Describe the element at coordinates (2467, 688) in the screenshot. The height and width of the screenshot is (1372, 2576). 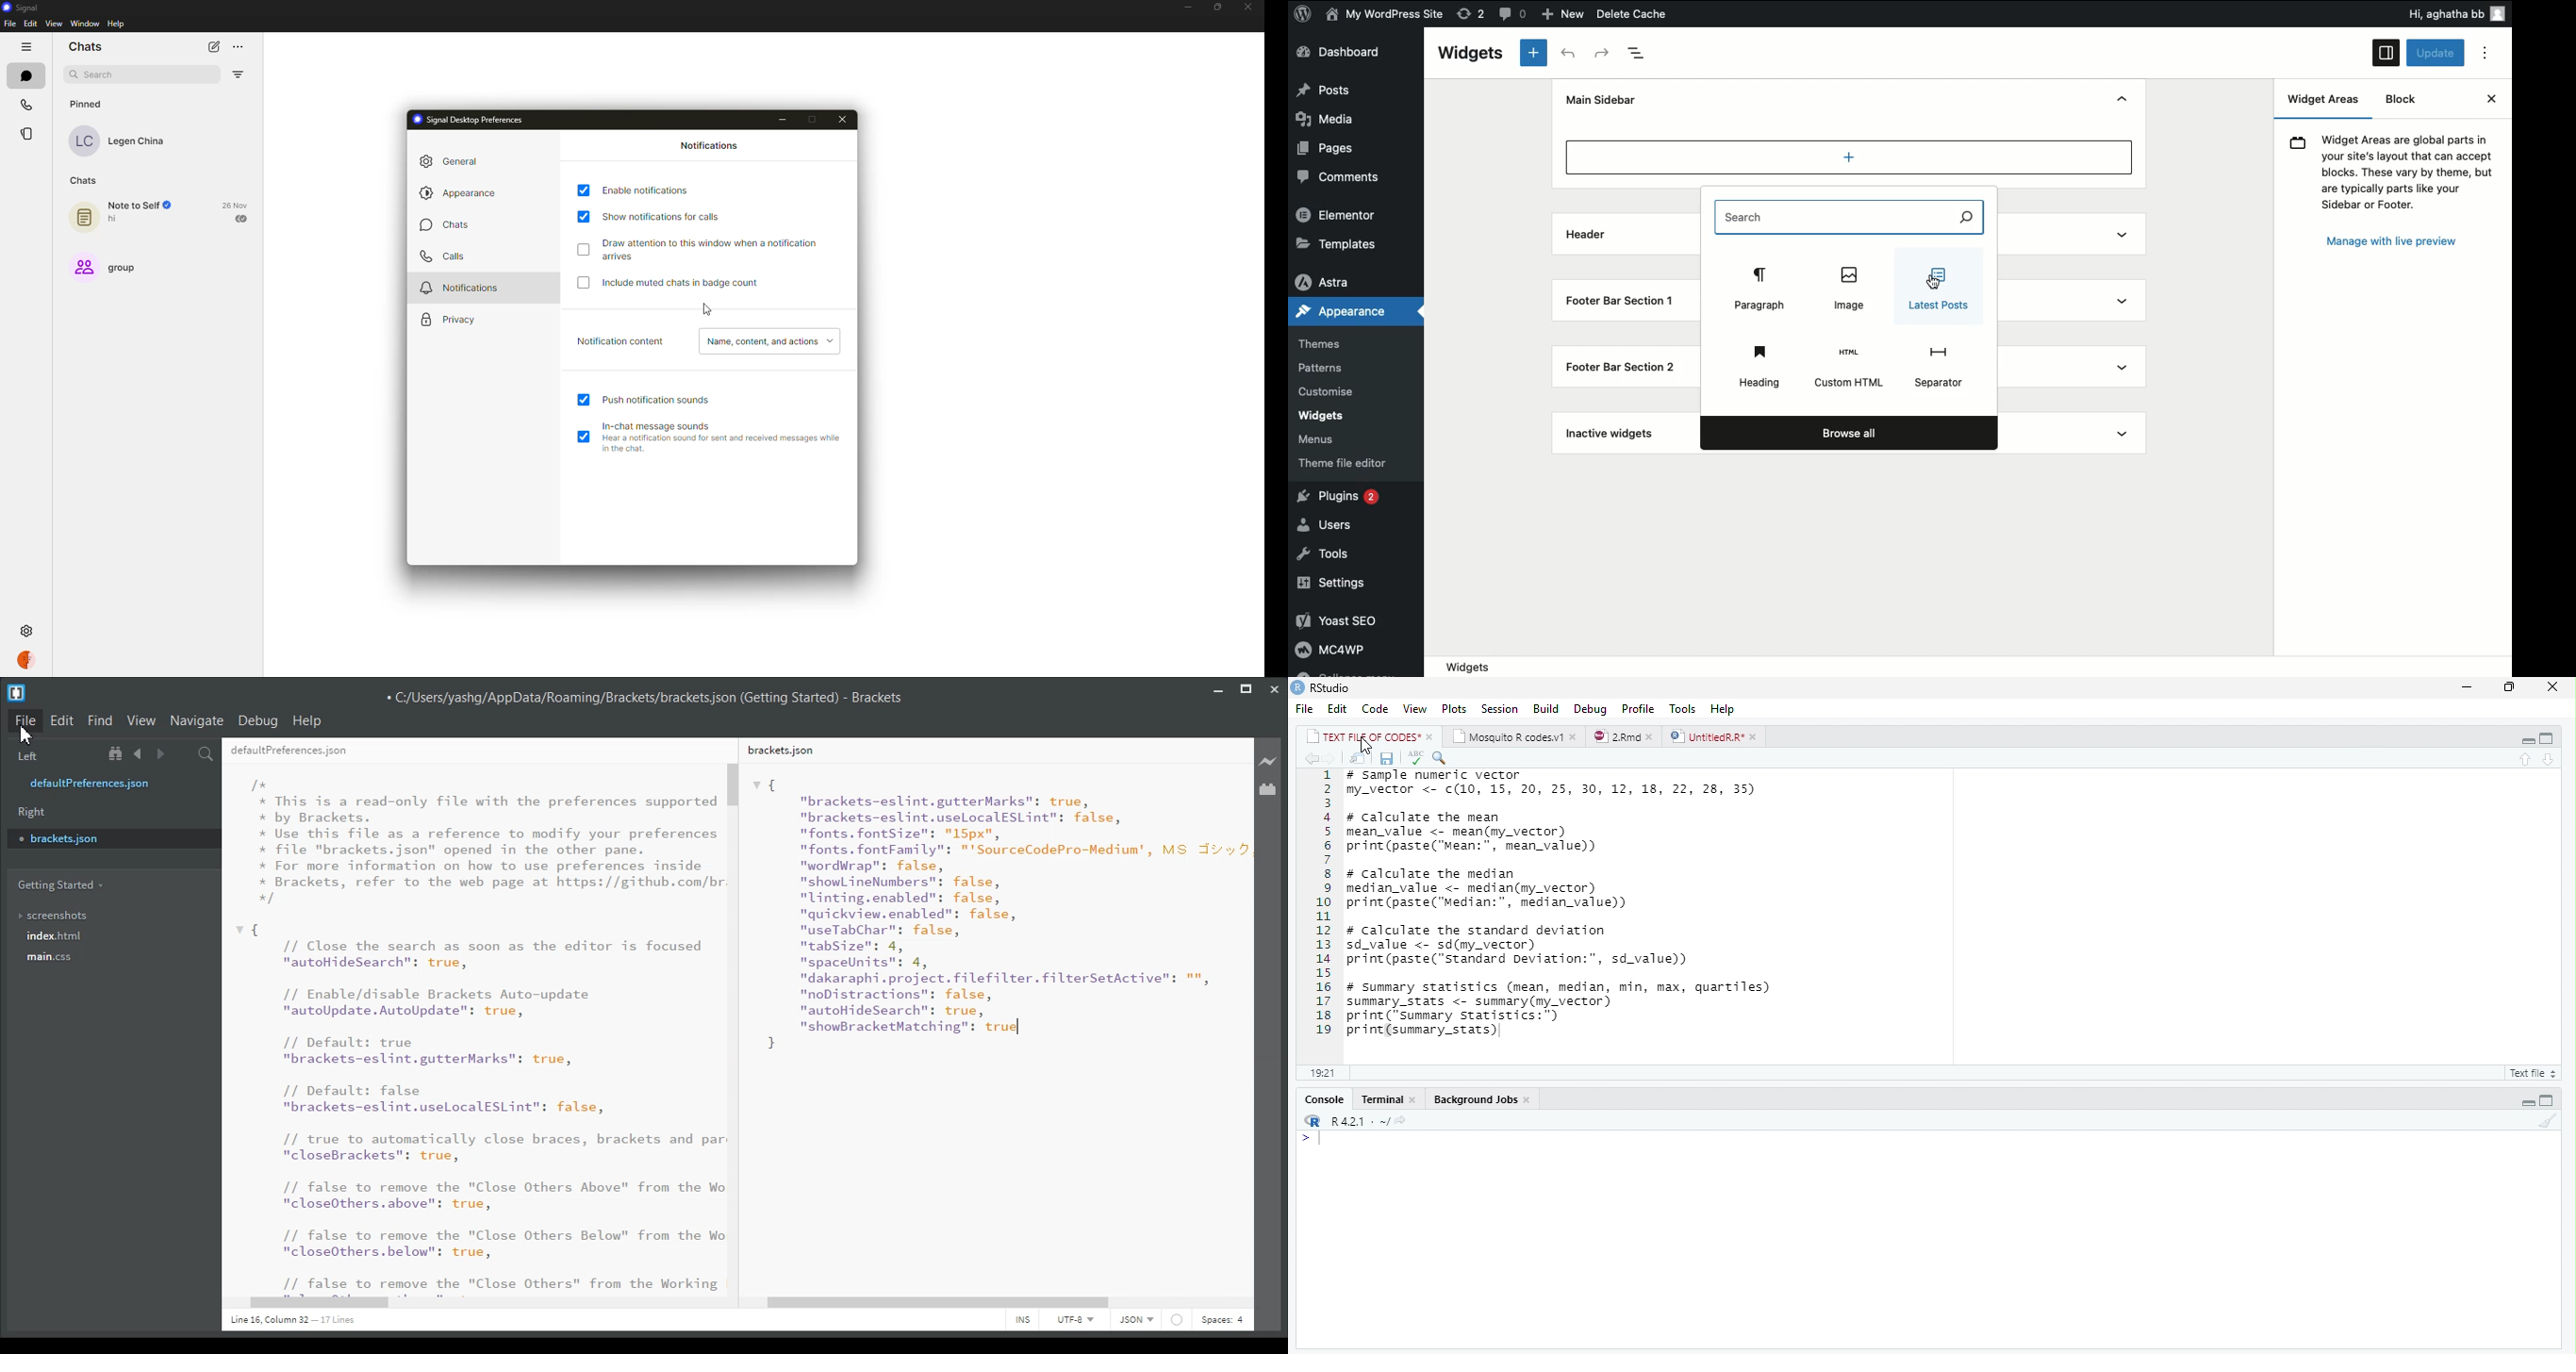
I see `minimize` at that location.